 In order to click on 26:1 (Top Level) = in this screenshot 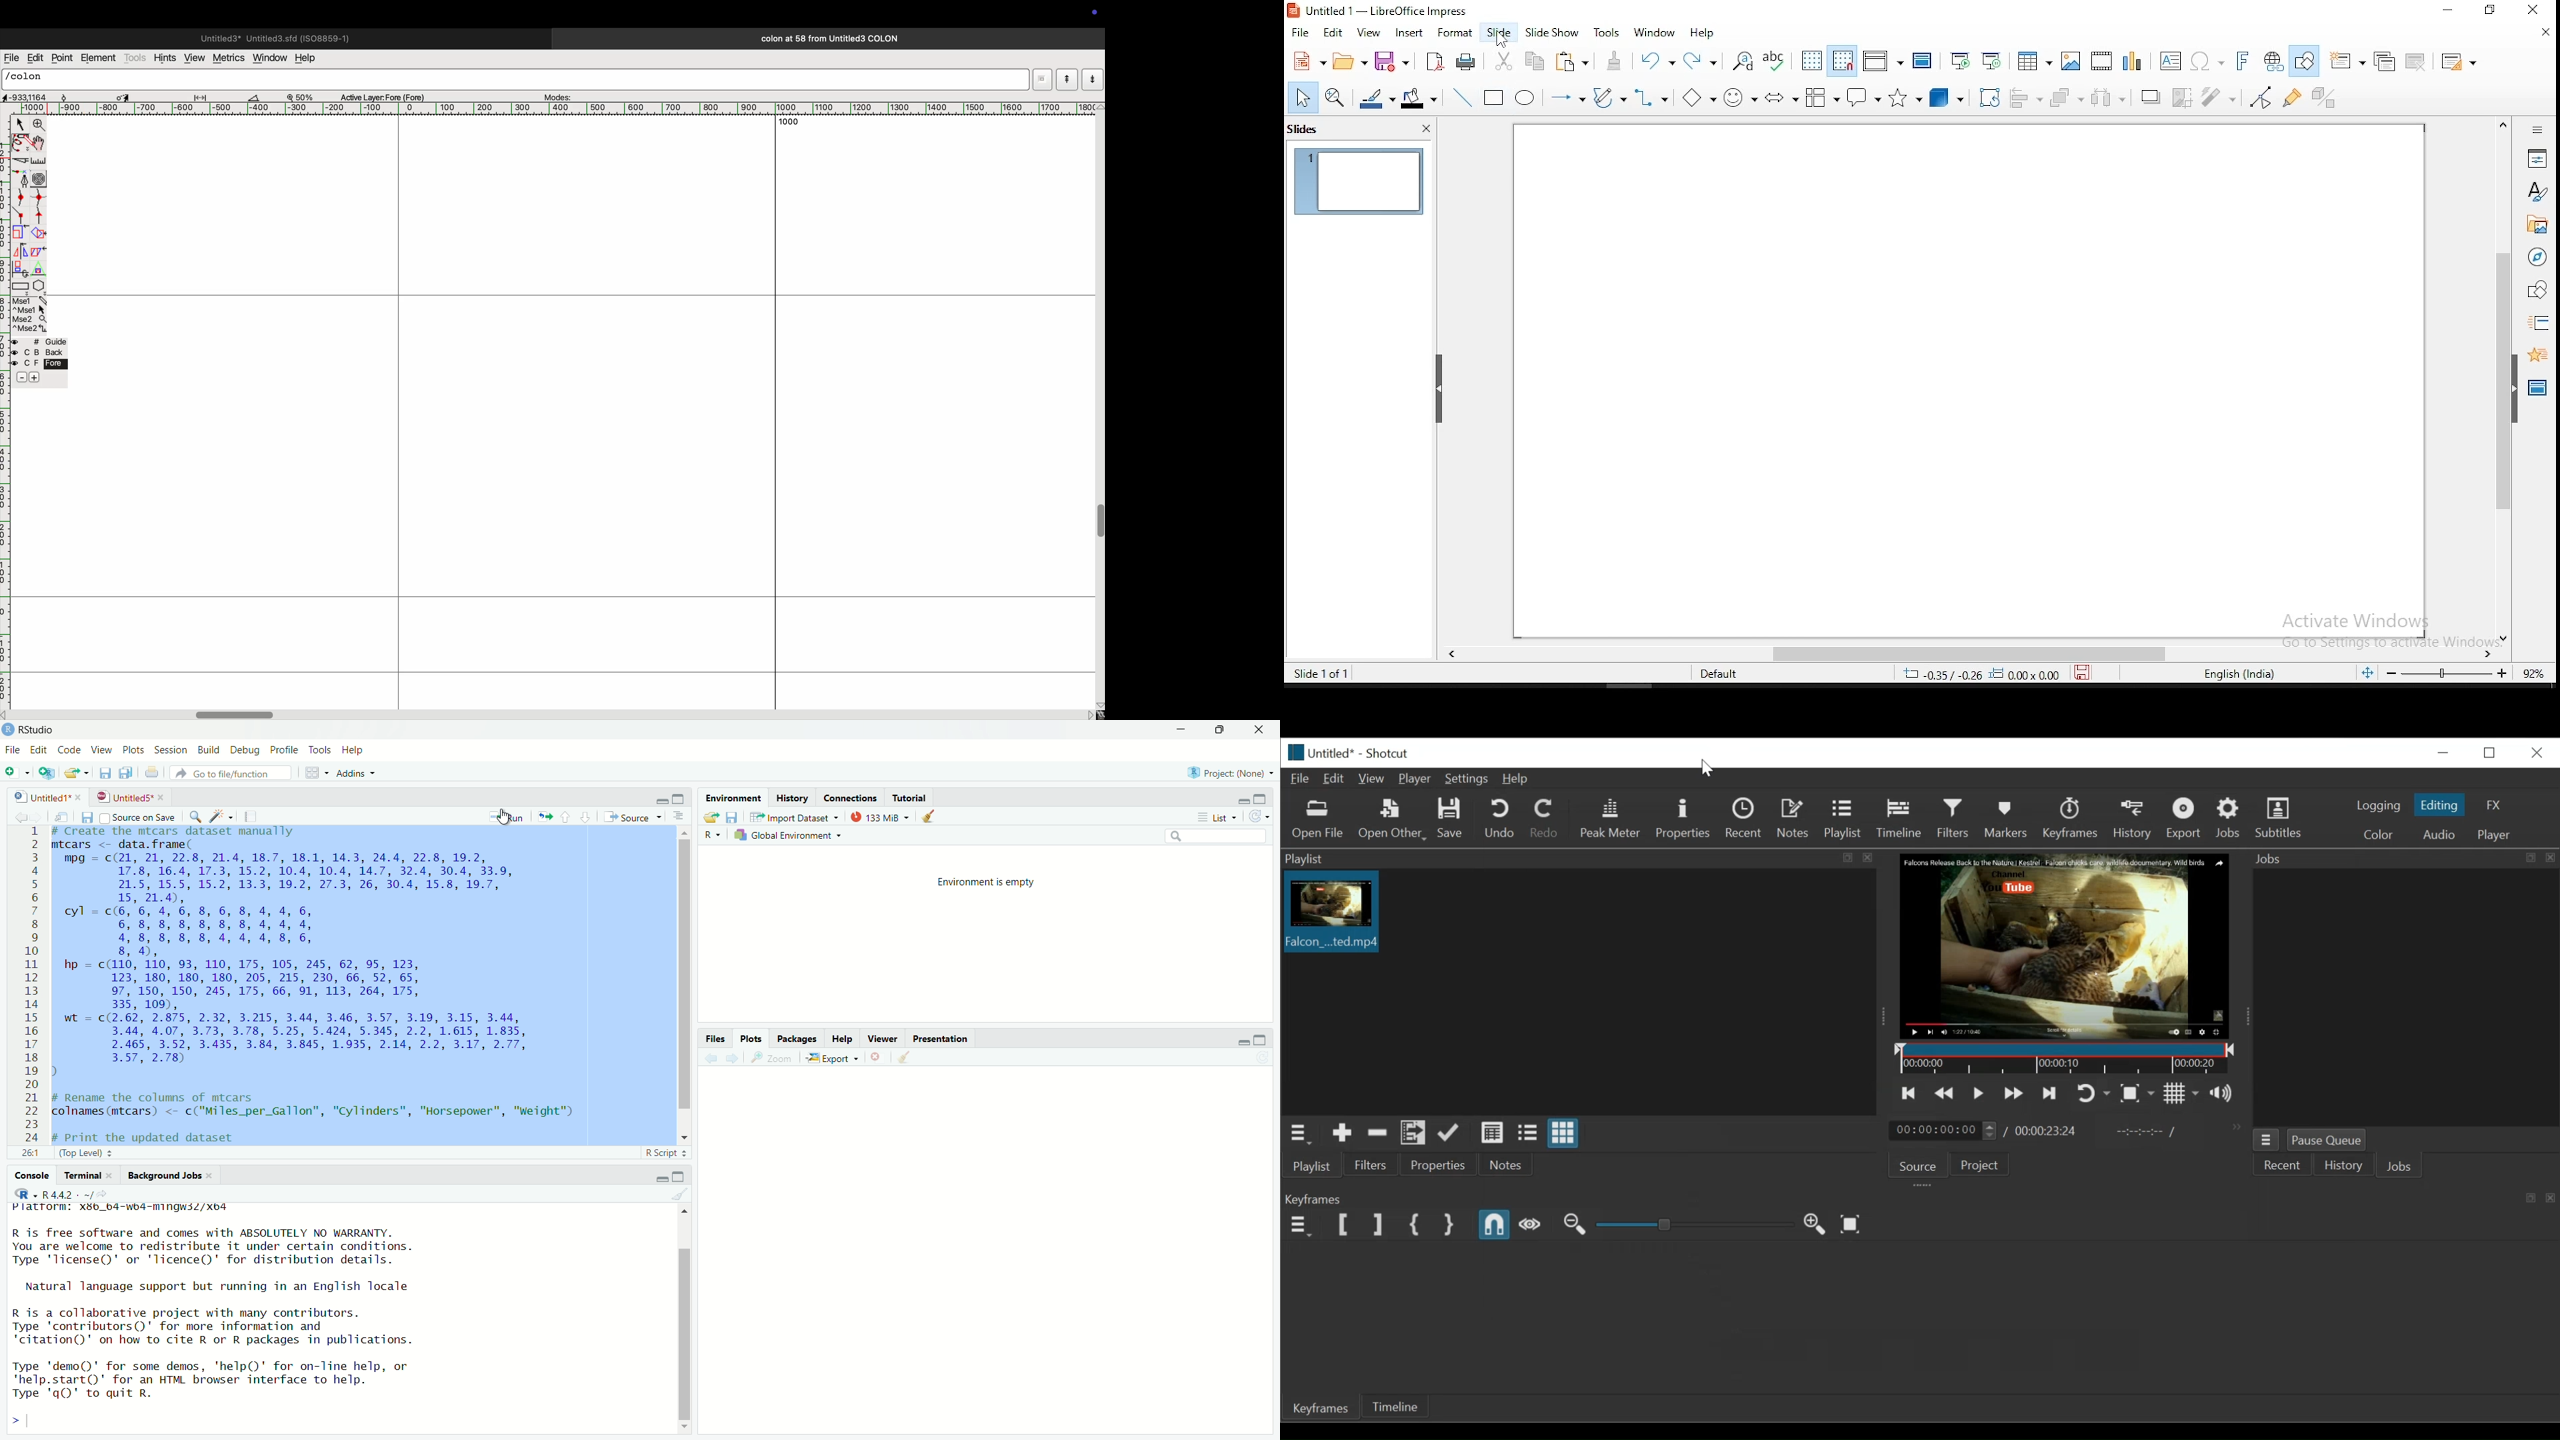, I will do `click(75, 1151)`.